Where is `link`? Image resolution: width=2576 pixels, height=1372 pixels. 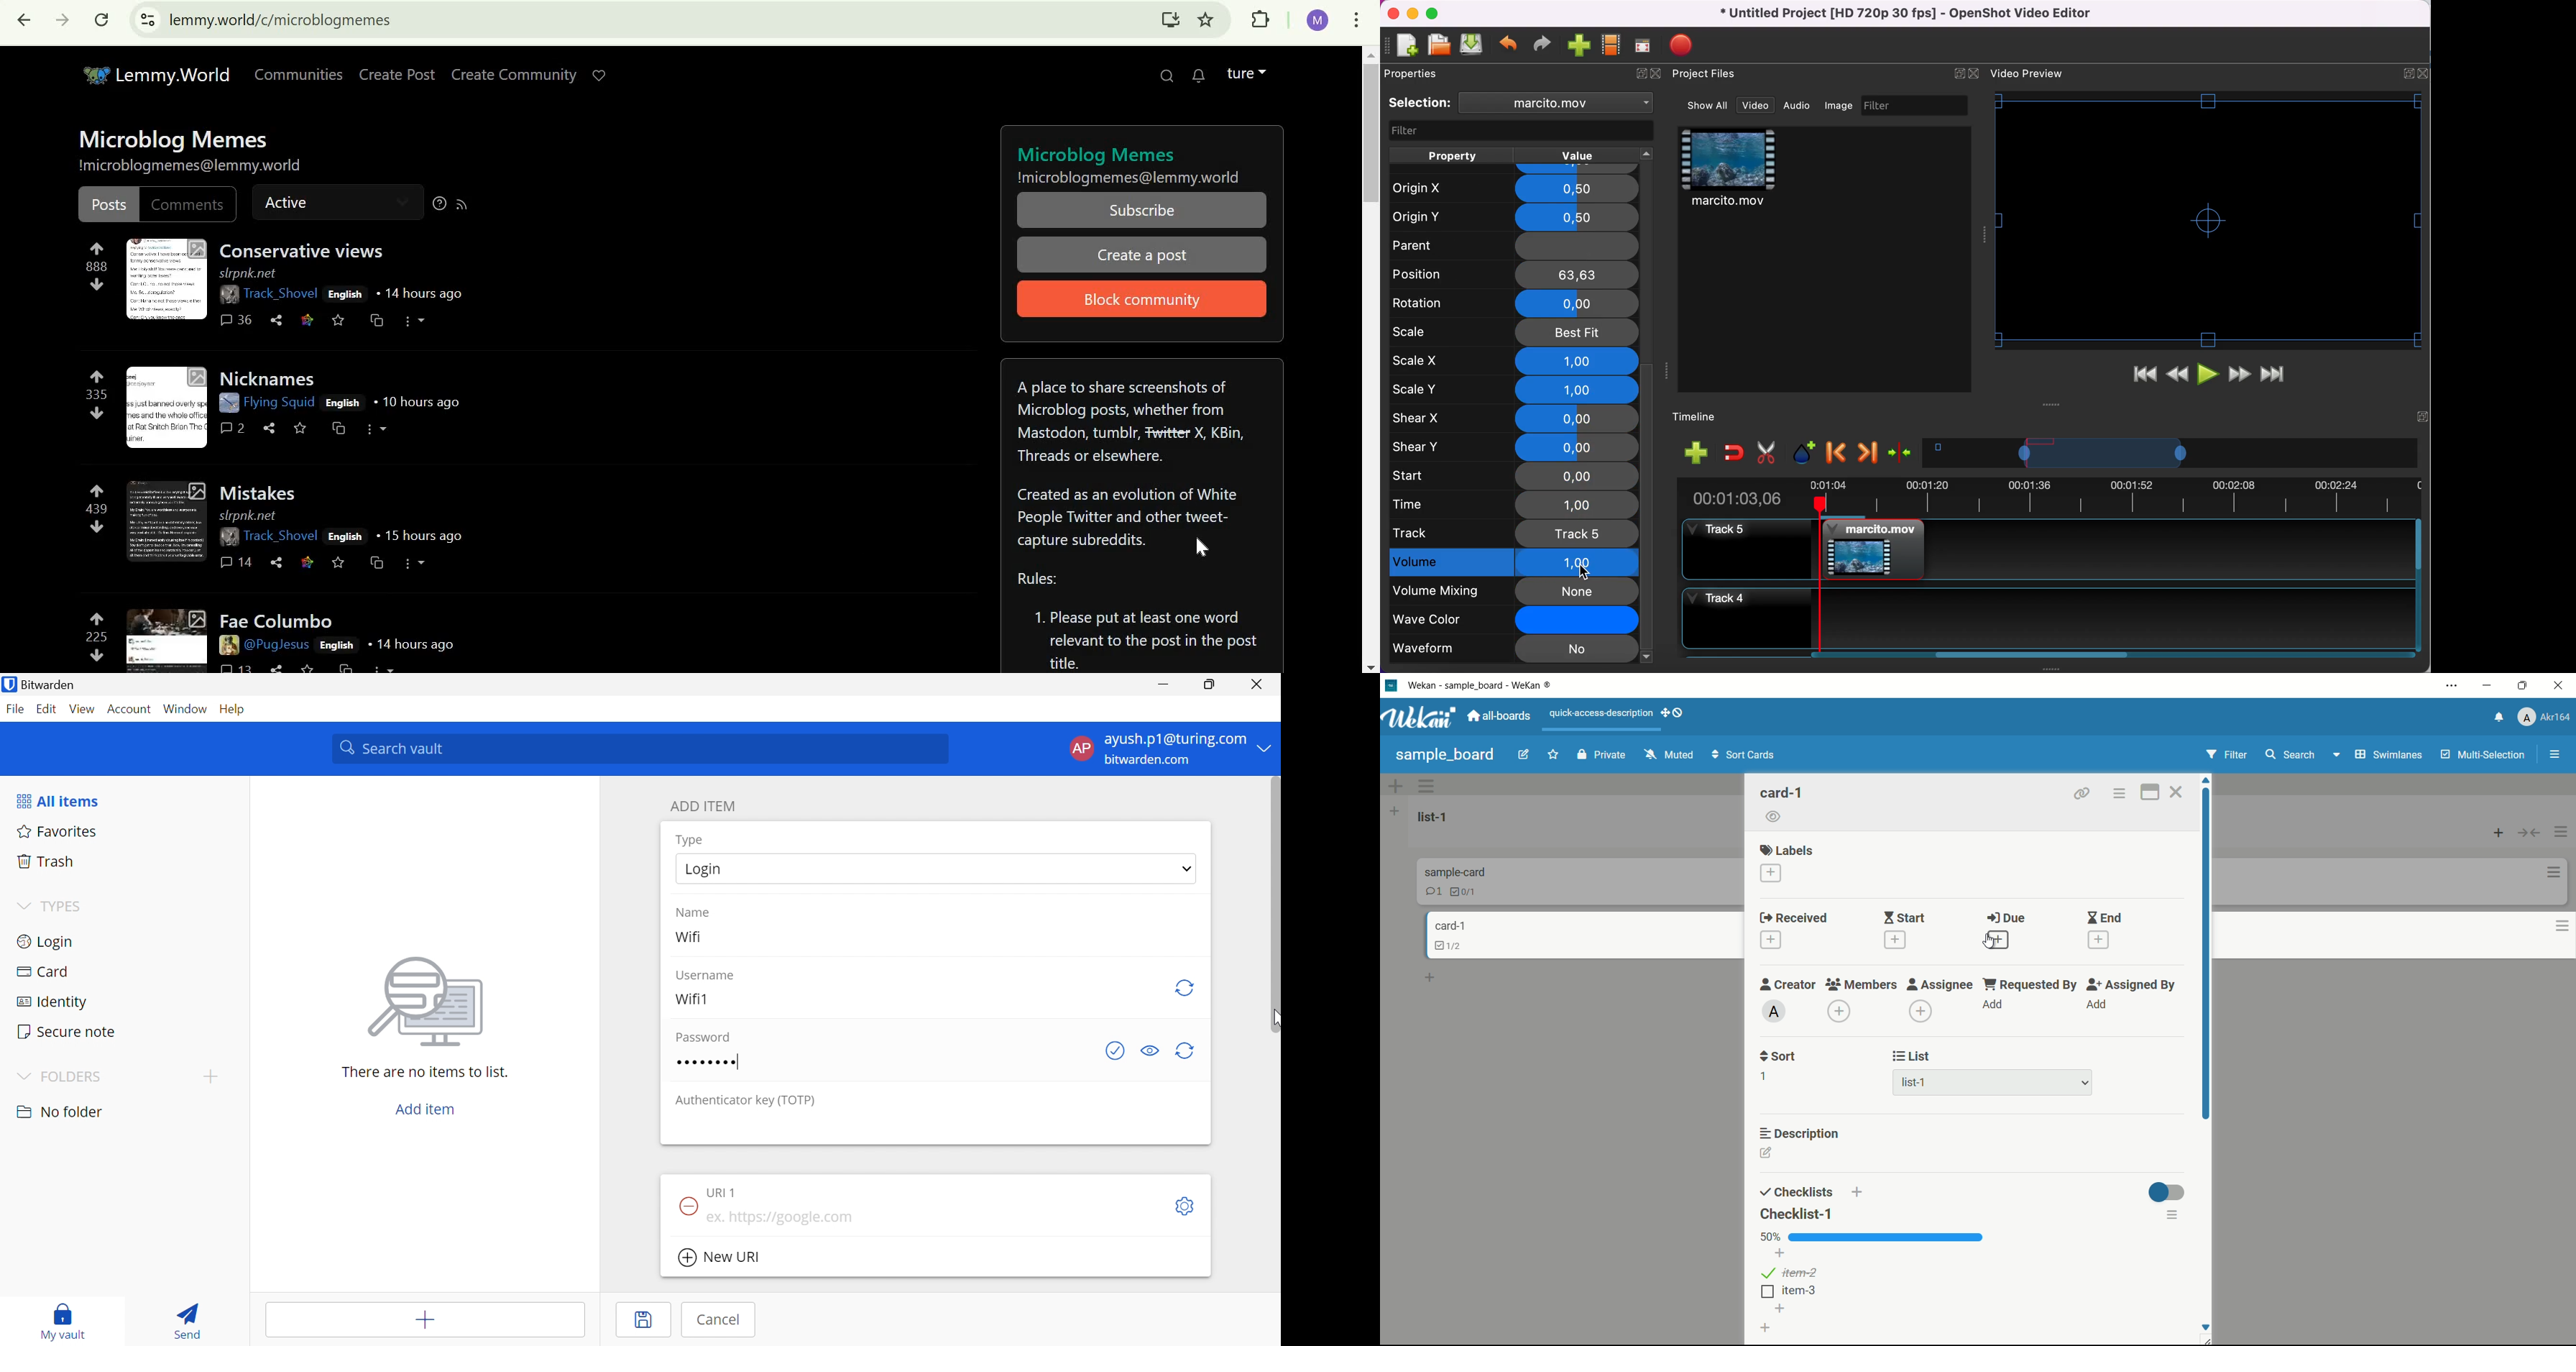
link is located at coordinates (308, 563).